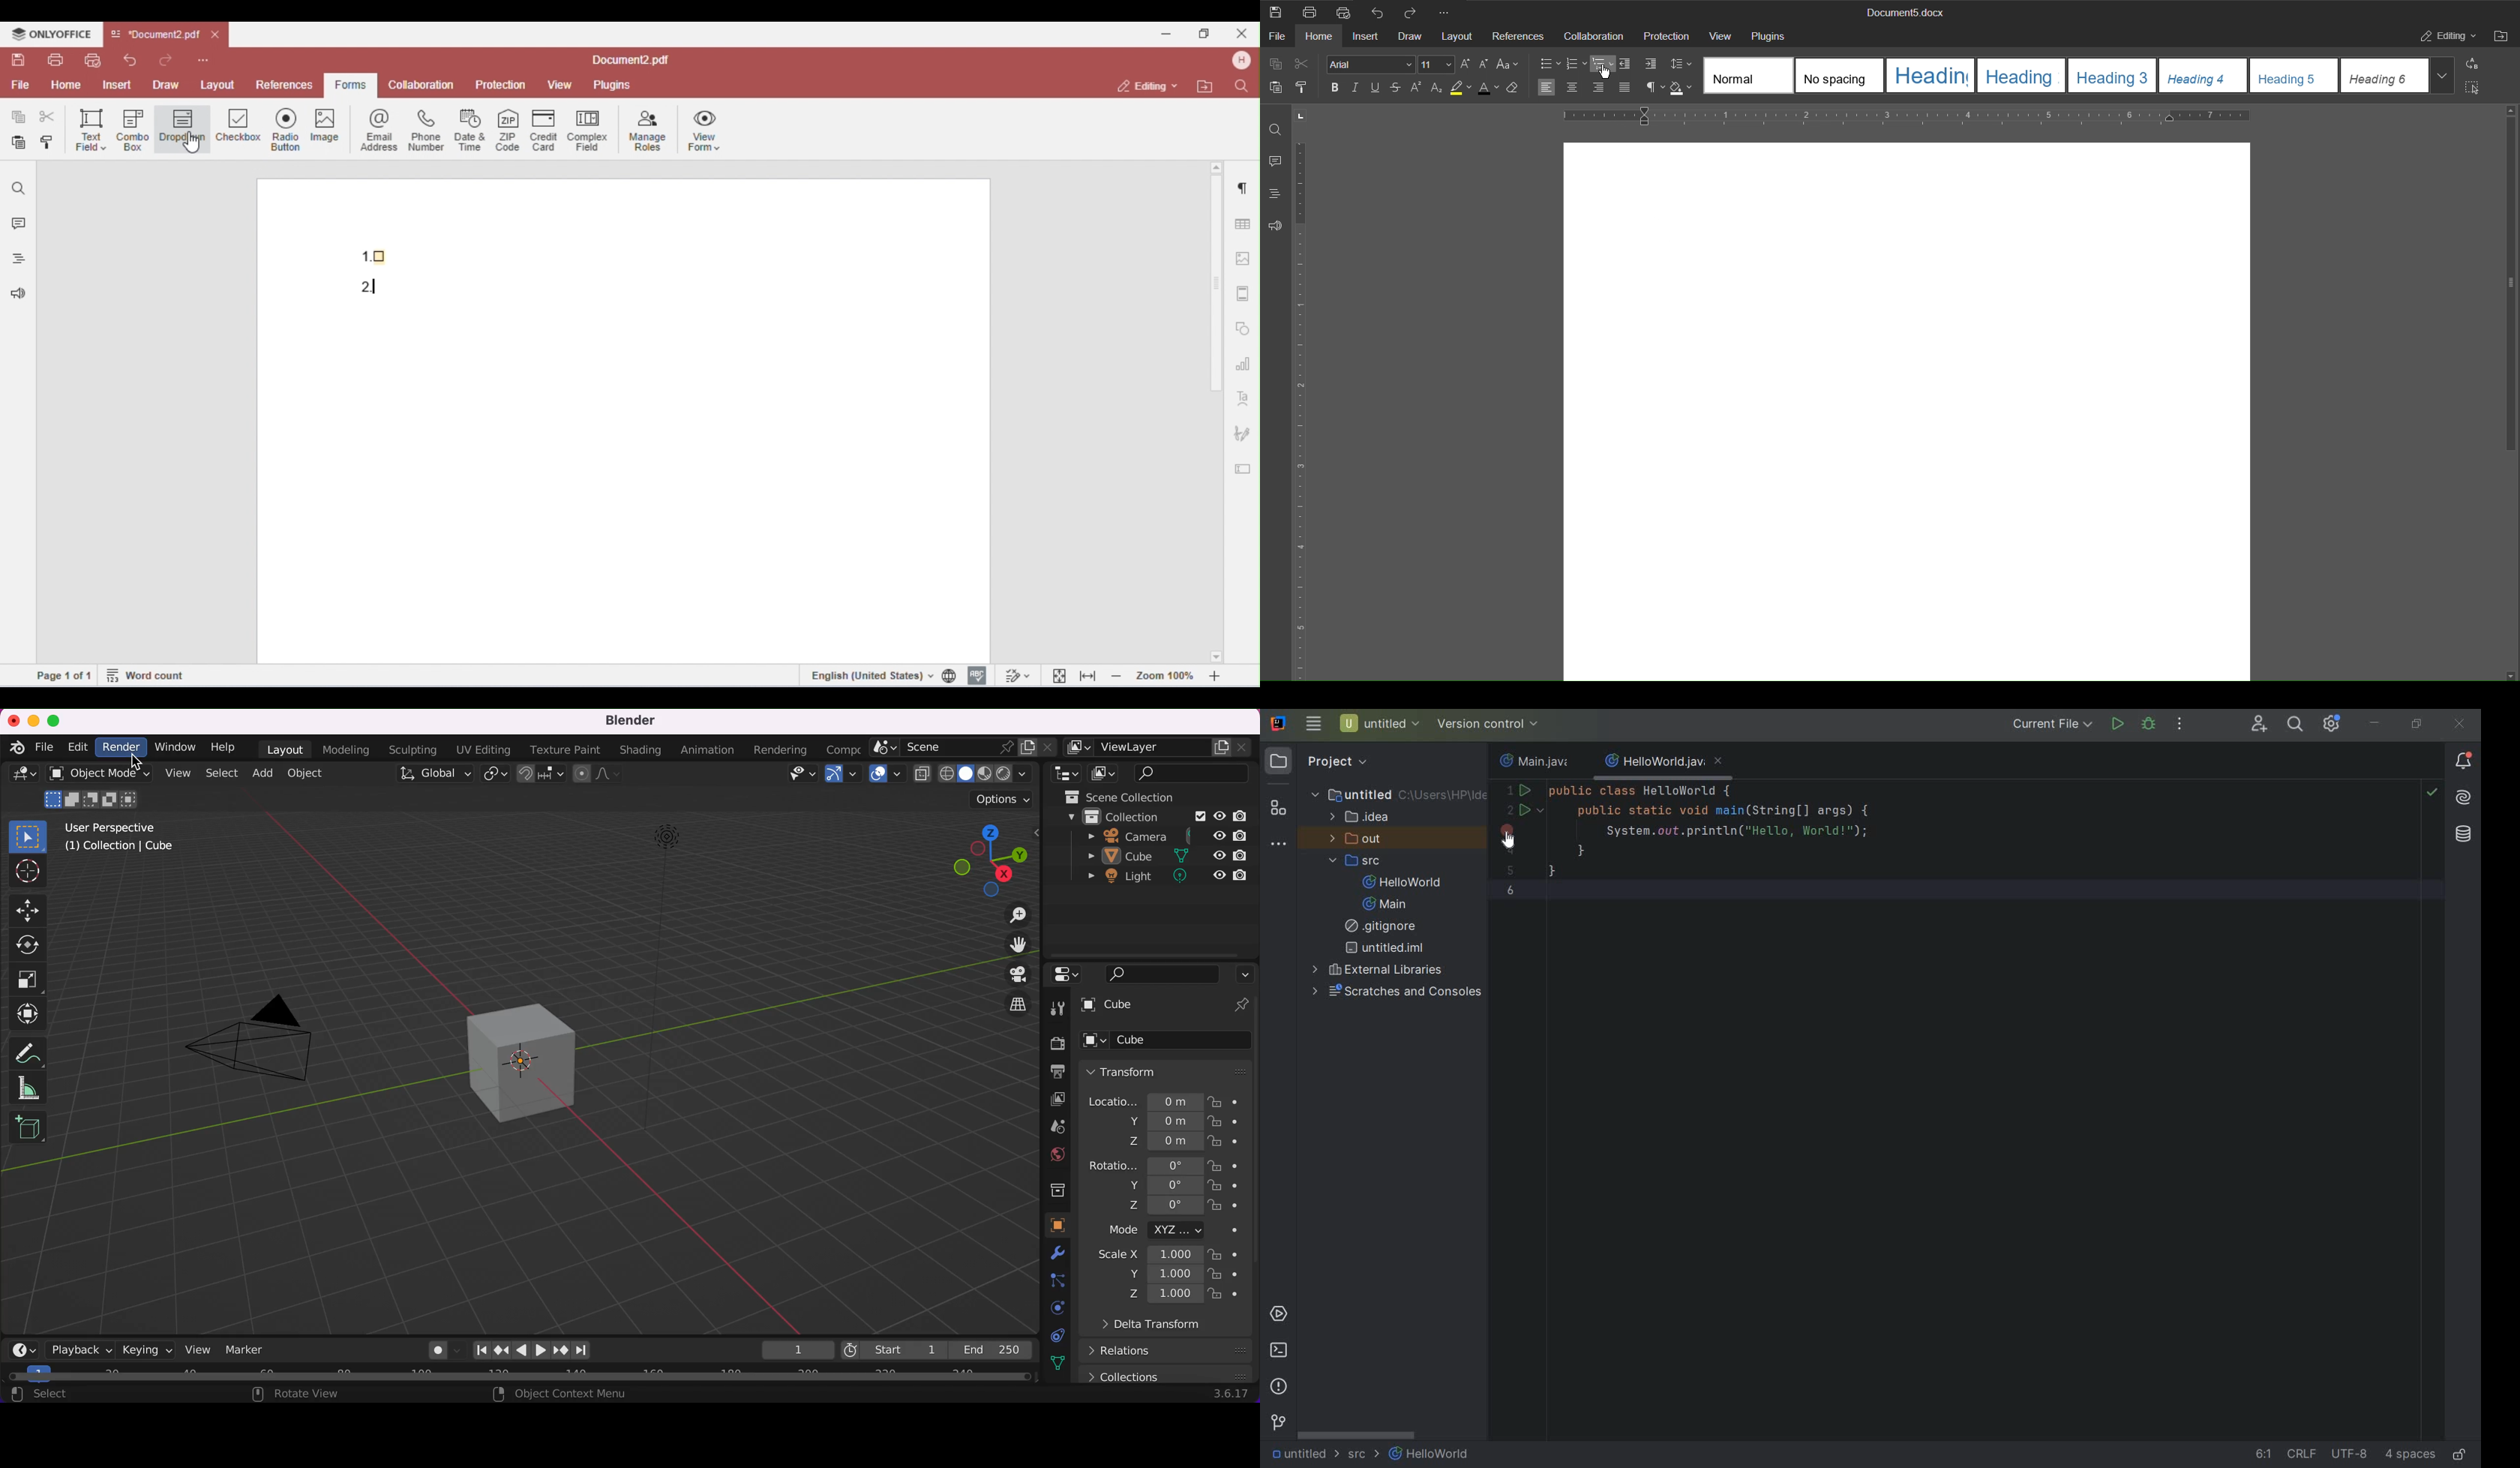 The width and height of the screenshot is (2520, 1484). I want to click on hide in viewport, so click(1219, 816).